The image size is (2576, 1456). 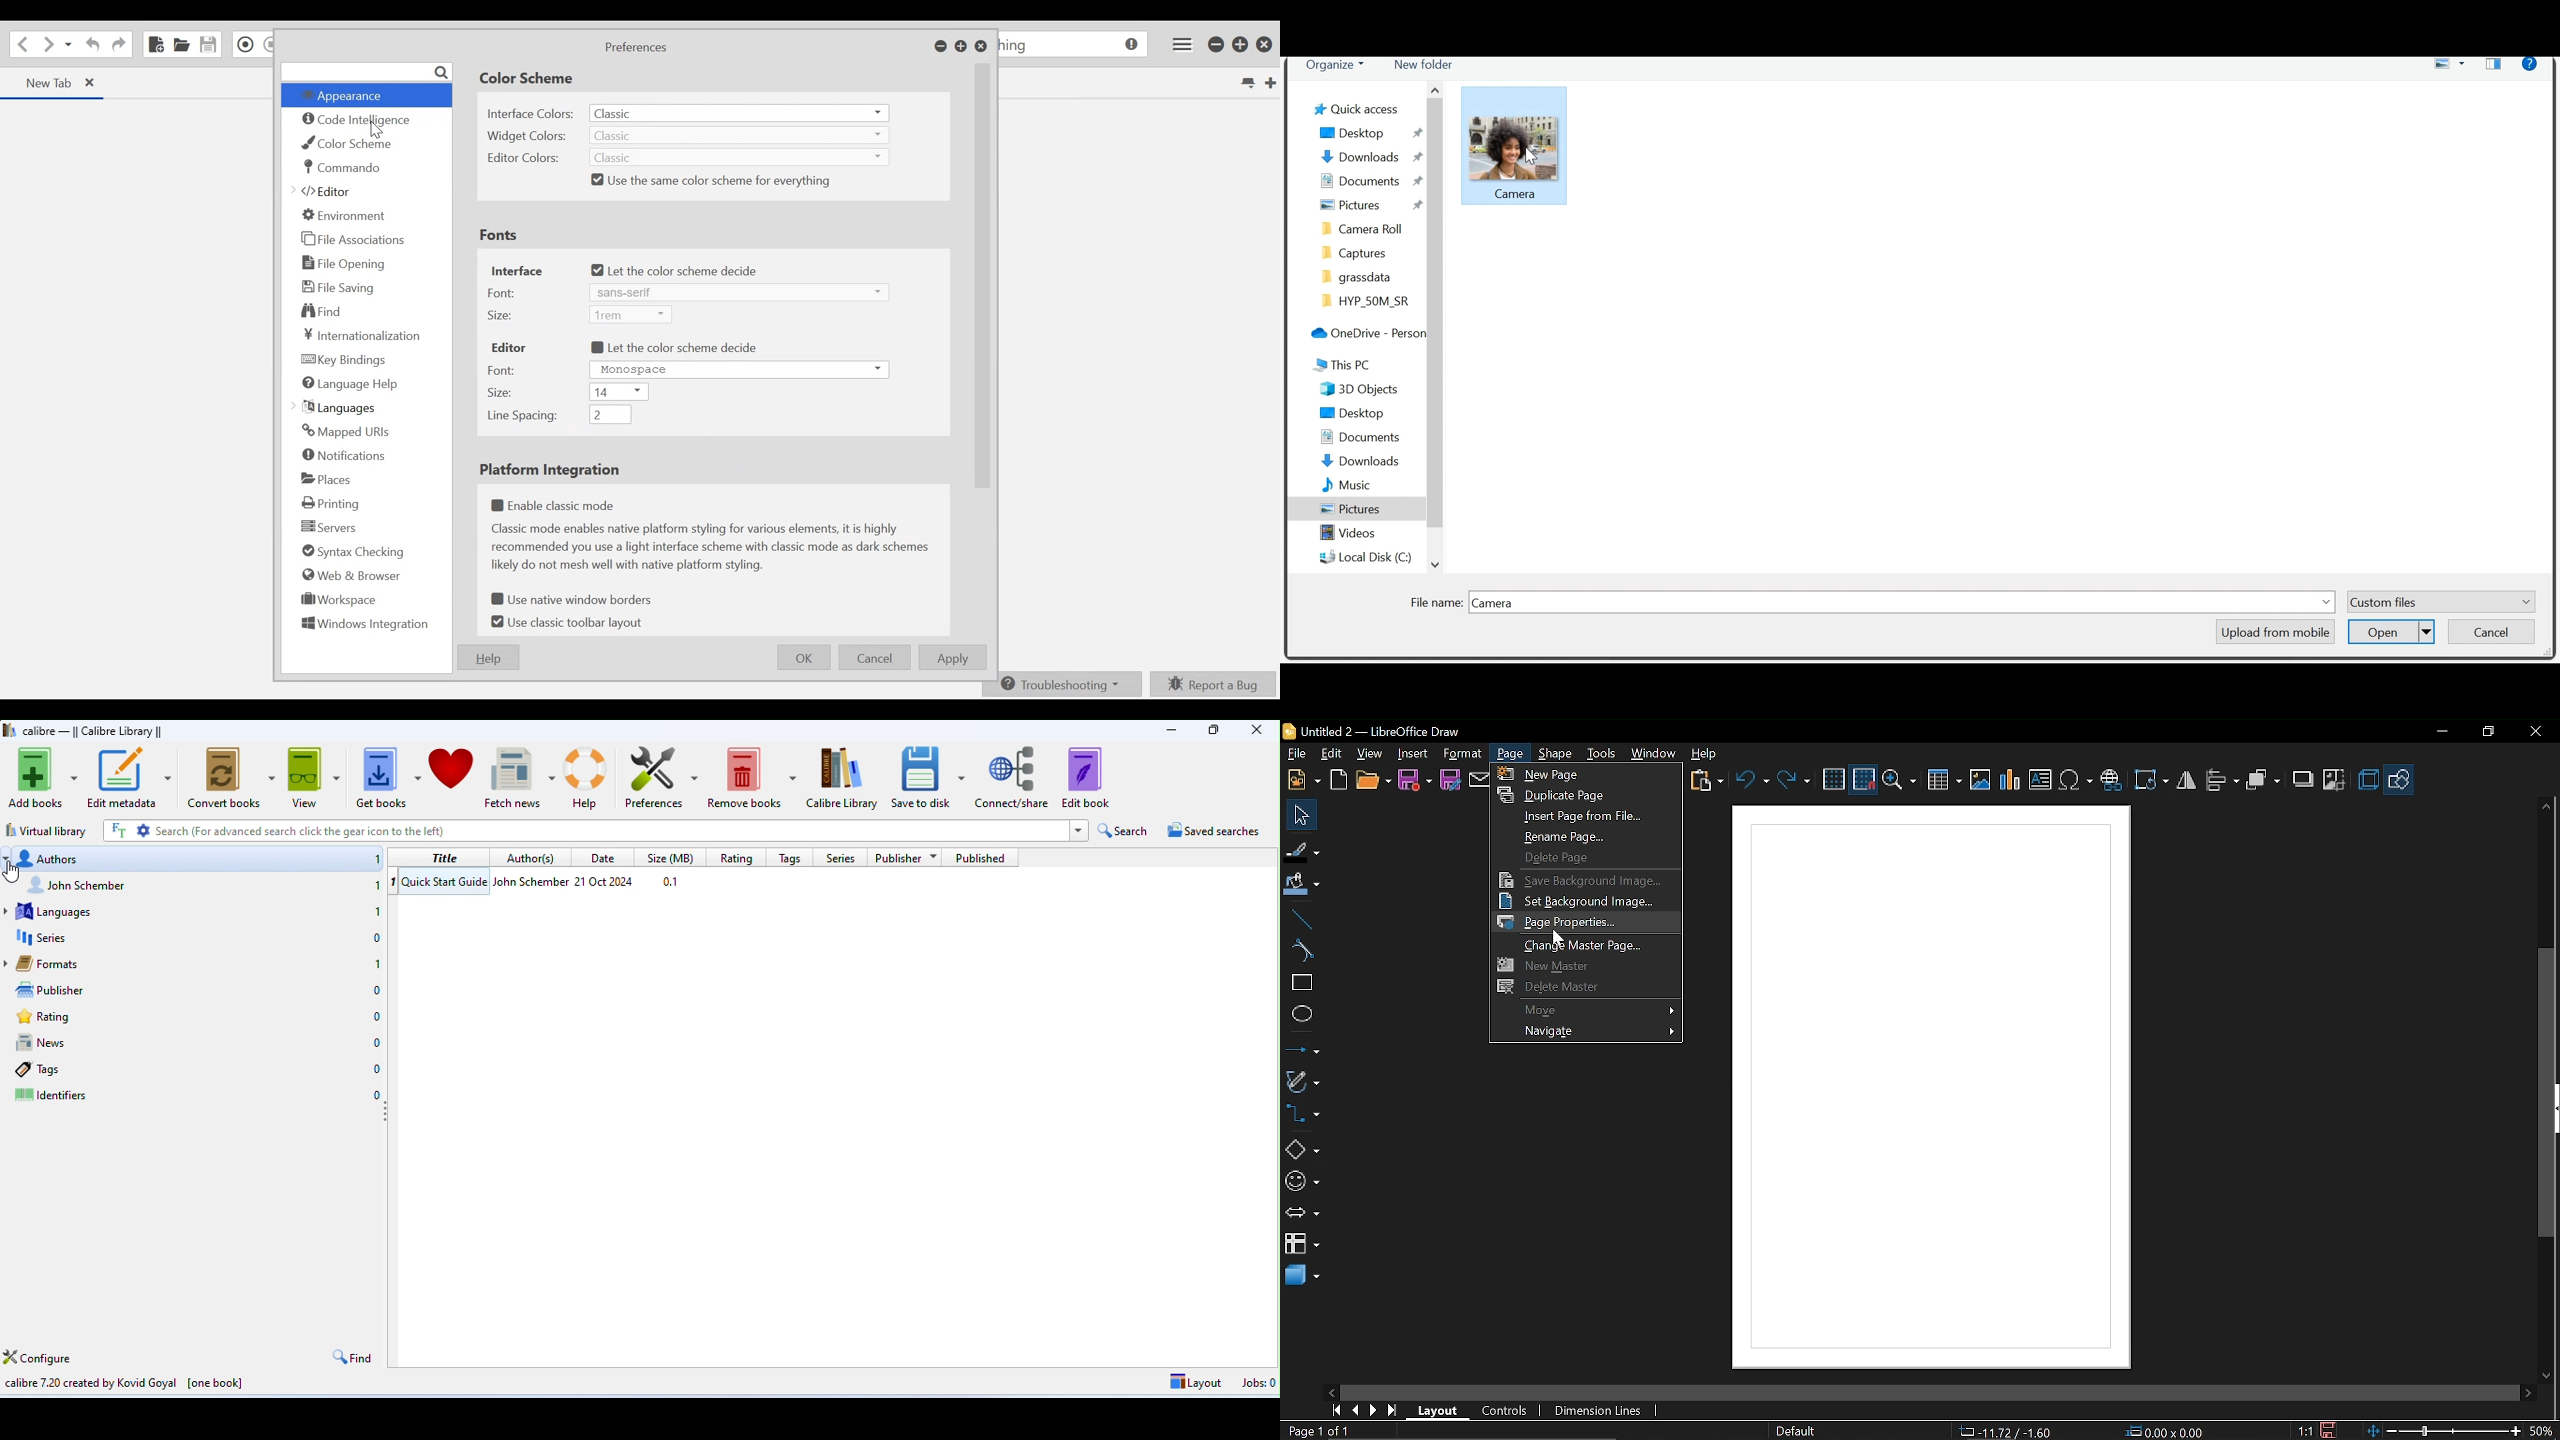 I want to click on Position, so click(x=2166, y=1430).